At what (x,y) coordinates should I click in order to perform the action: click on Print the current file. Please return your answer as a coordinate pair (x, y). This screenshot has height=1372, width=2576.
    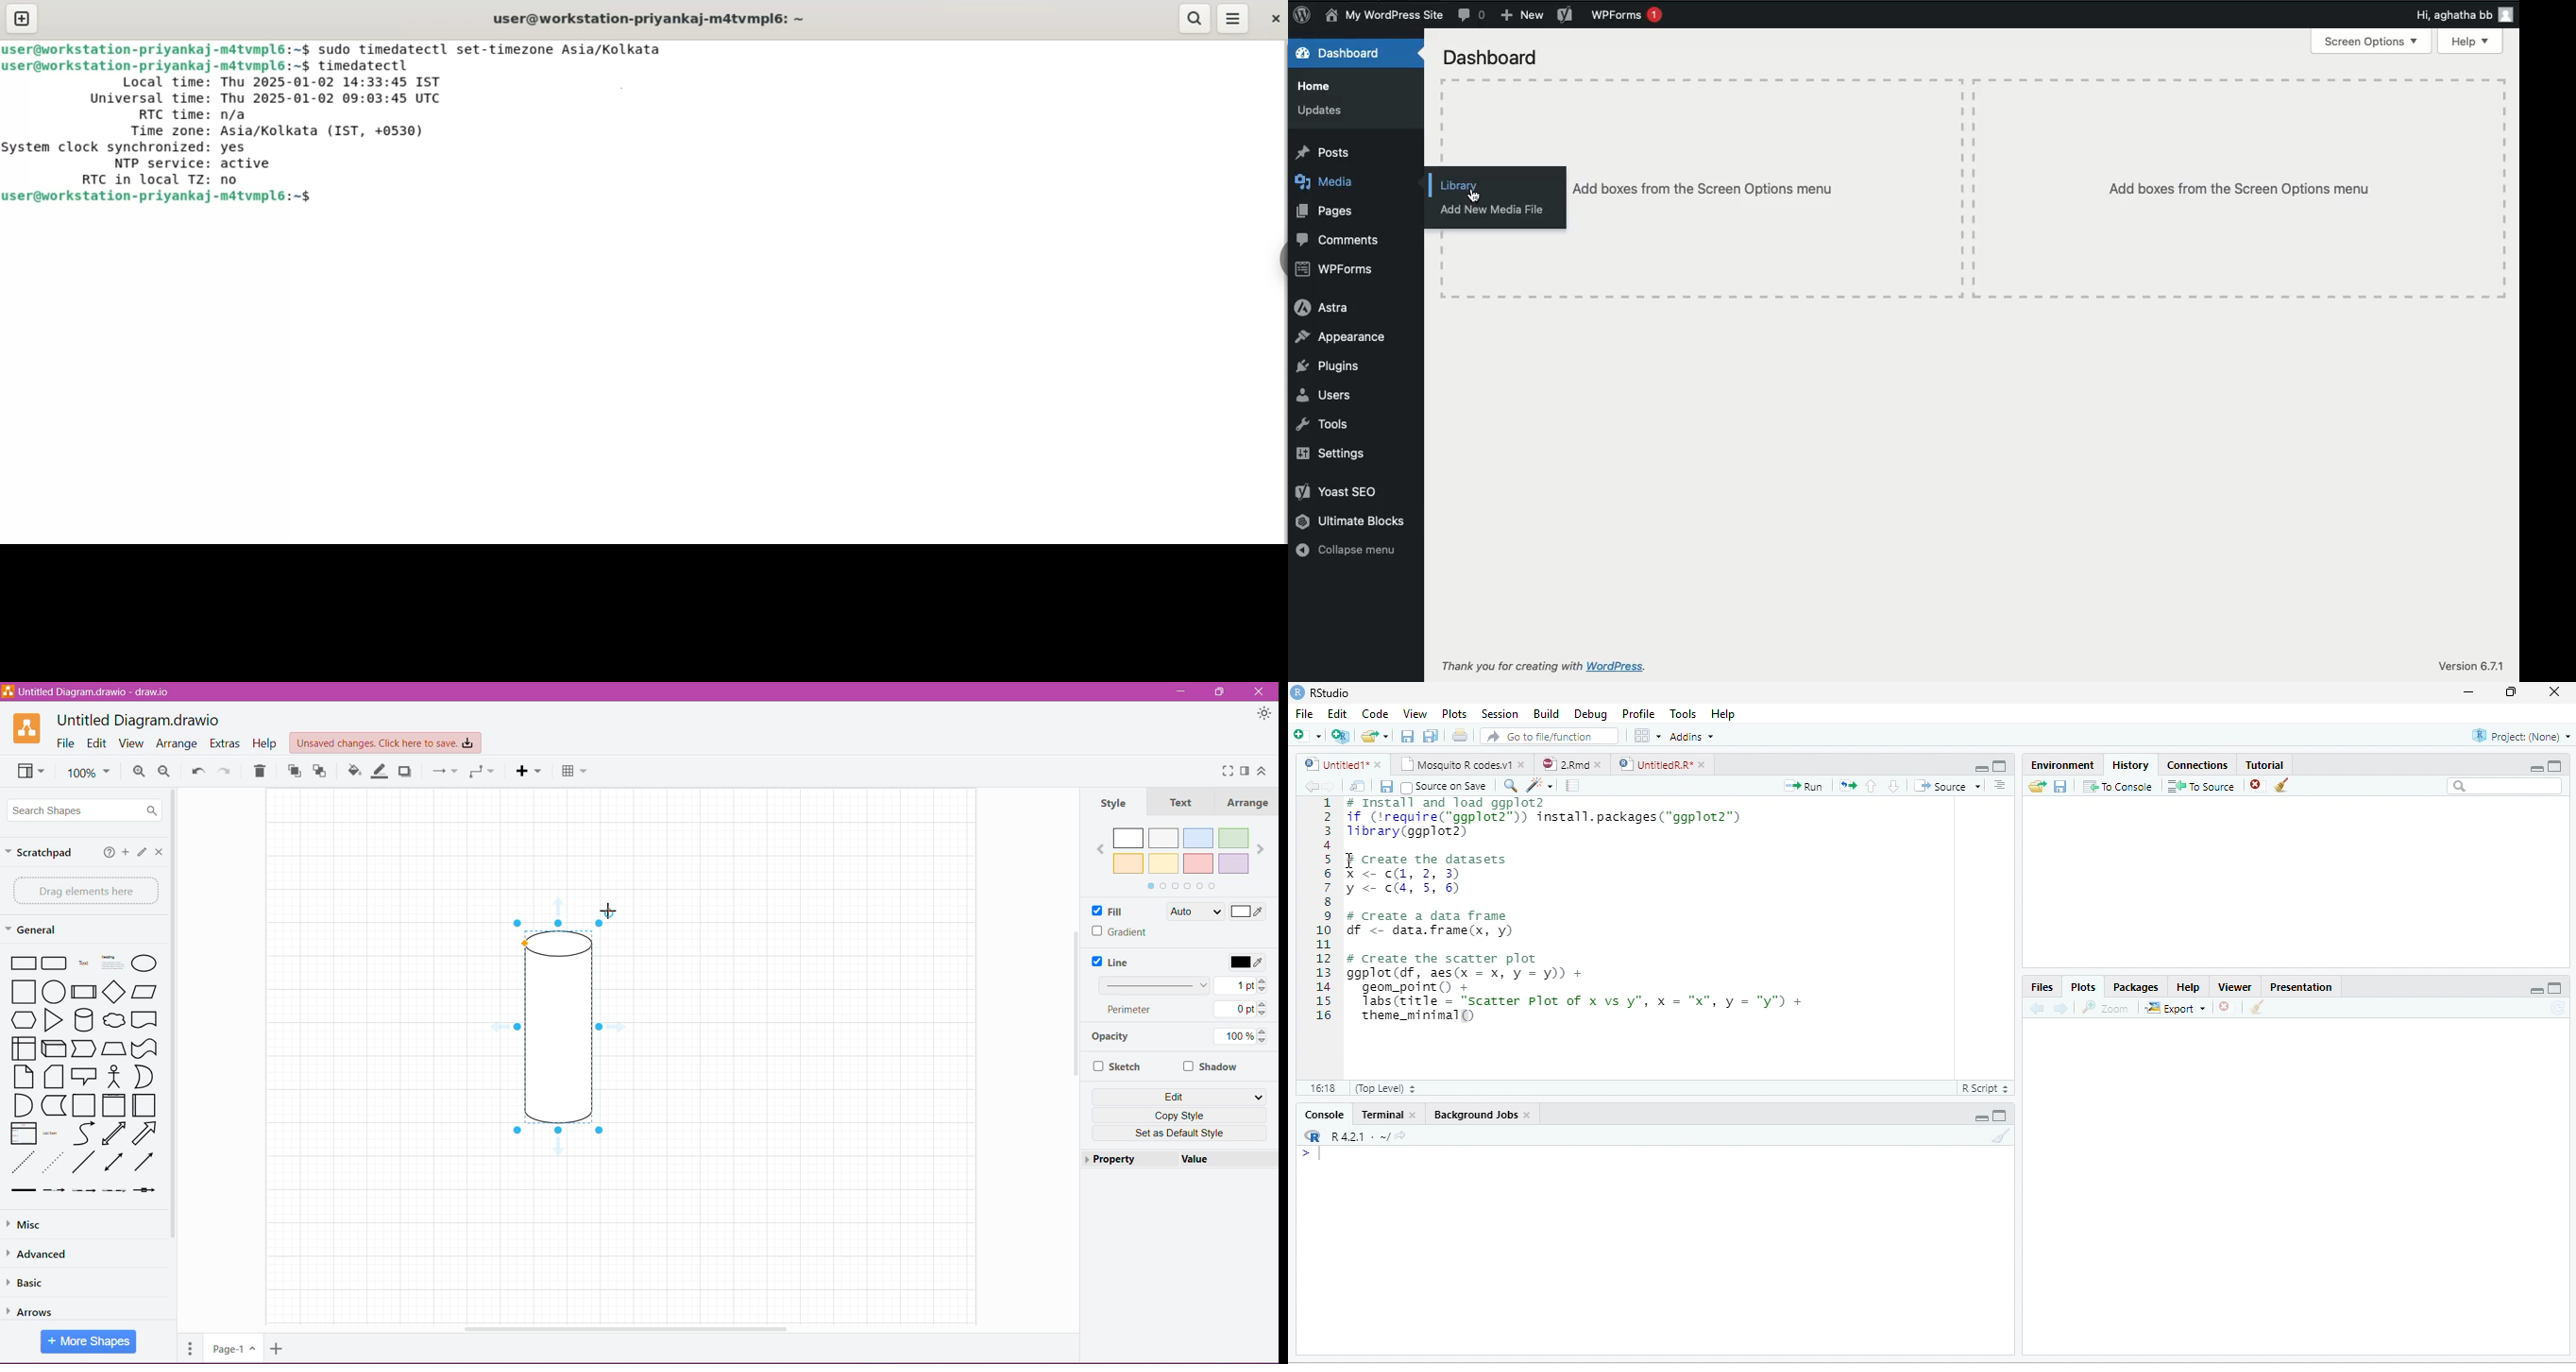
    Looking at the image, I should click on (1460, 735).